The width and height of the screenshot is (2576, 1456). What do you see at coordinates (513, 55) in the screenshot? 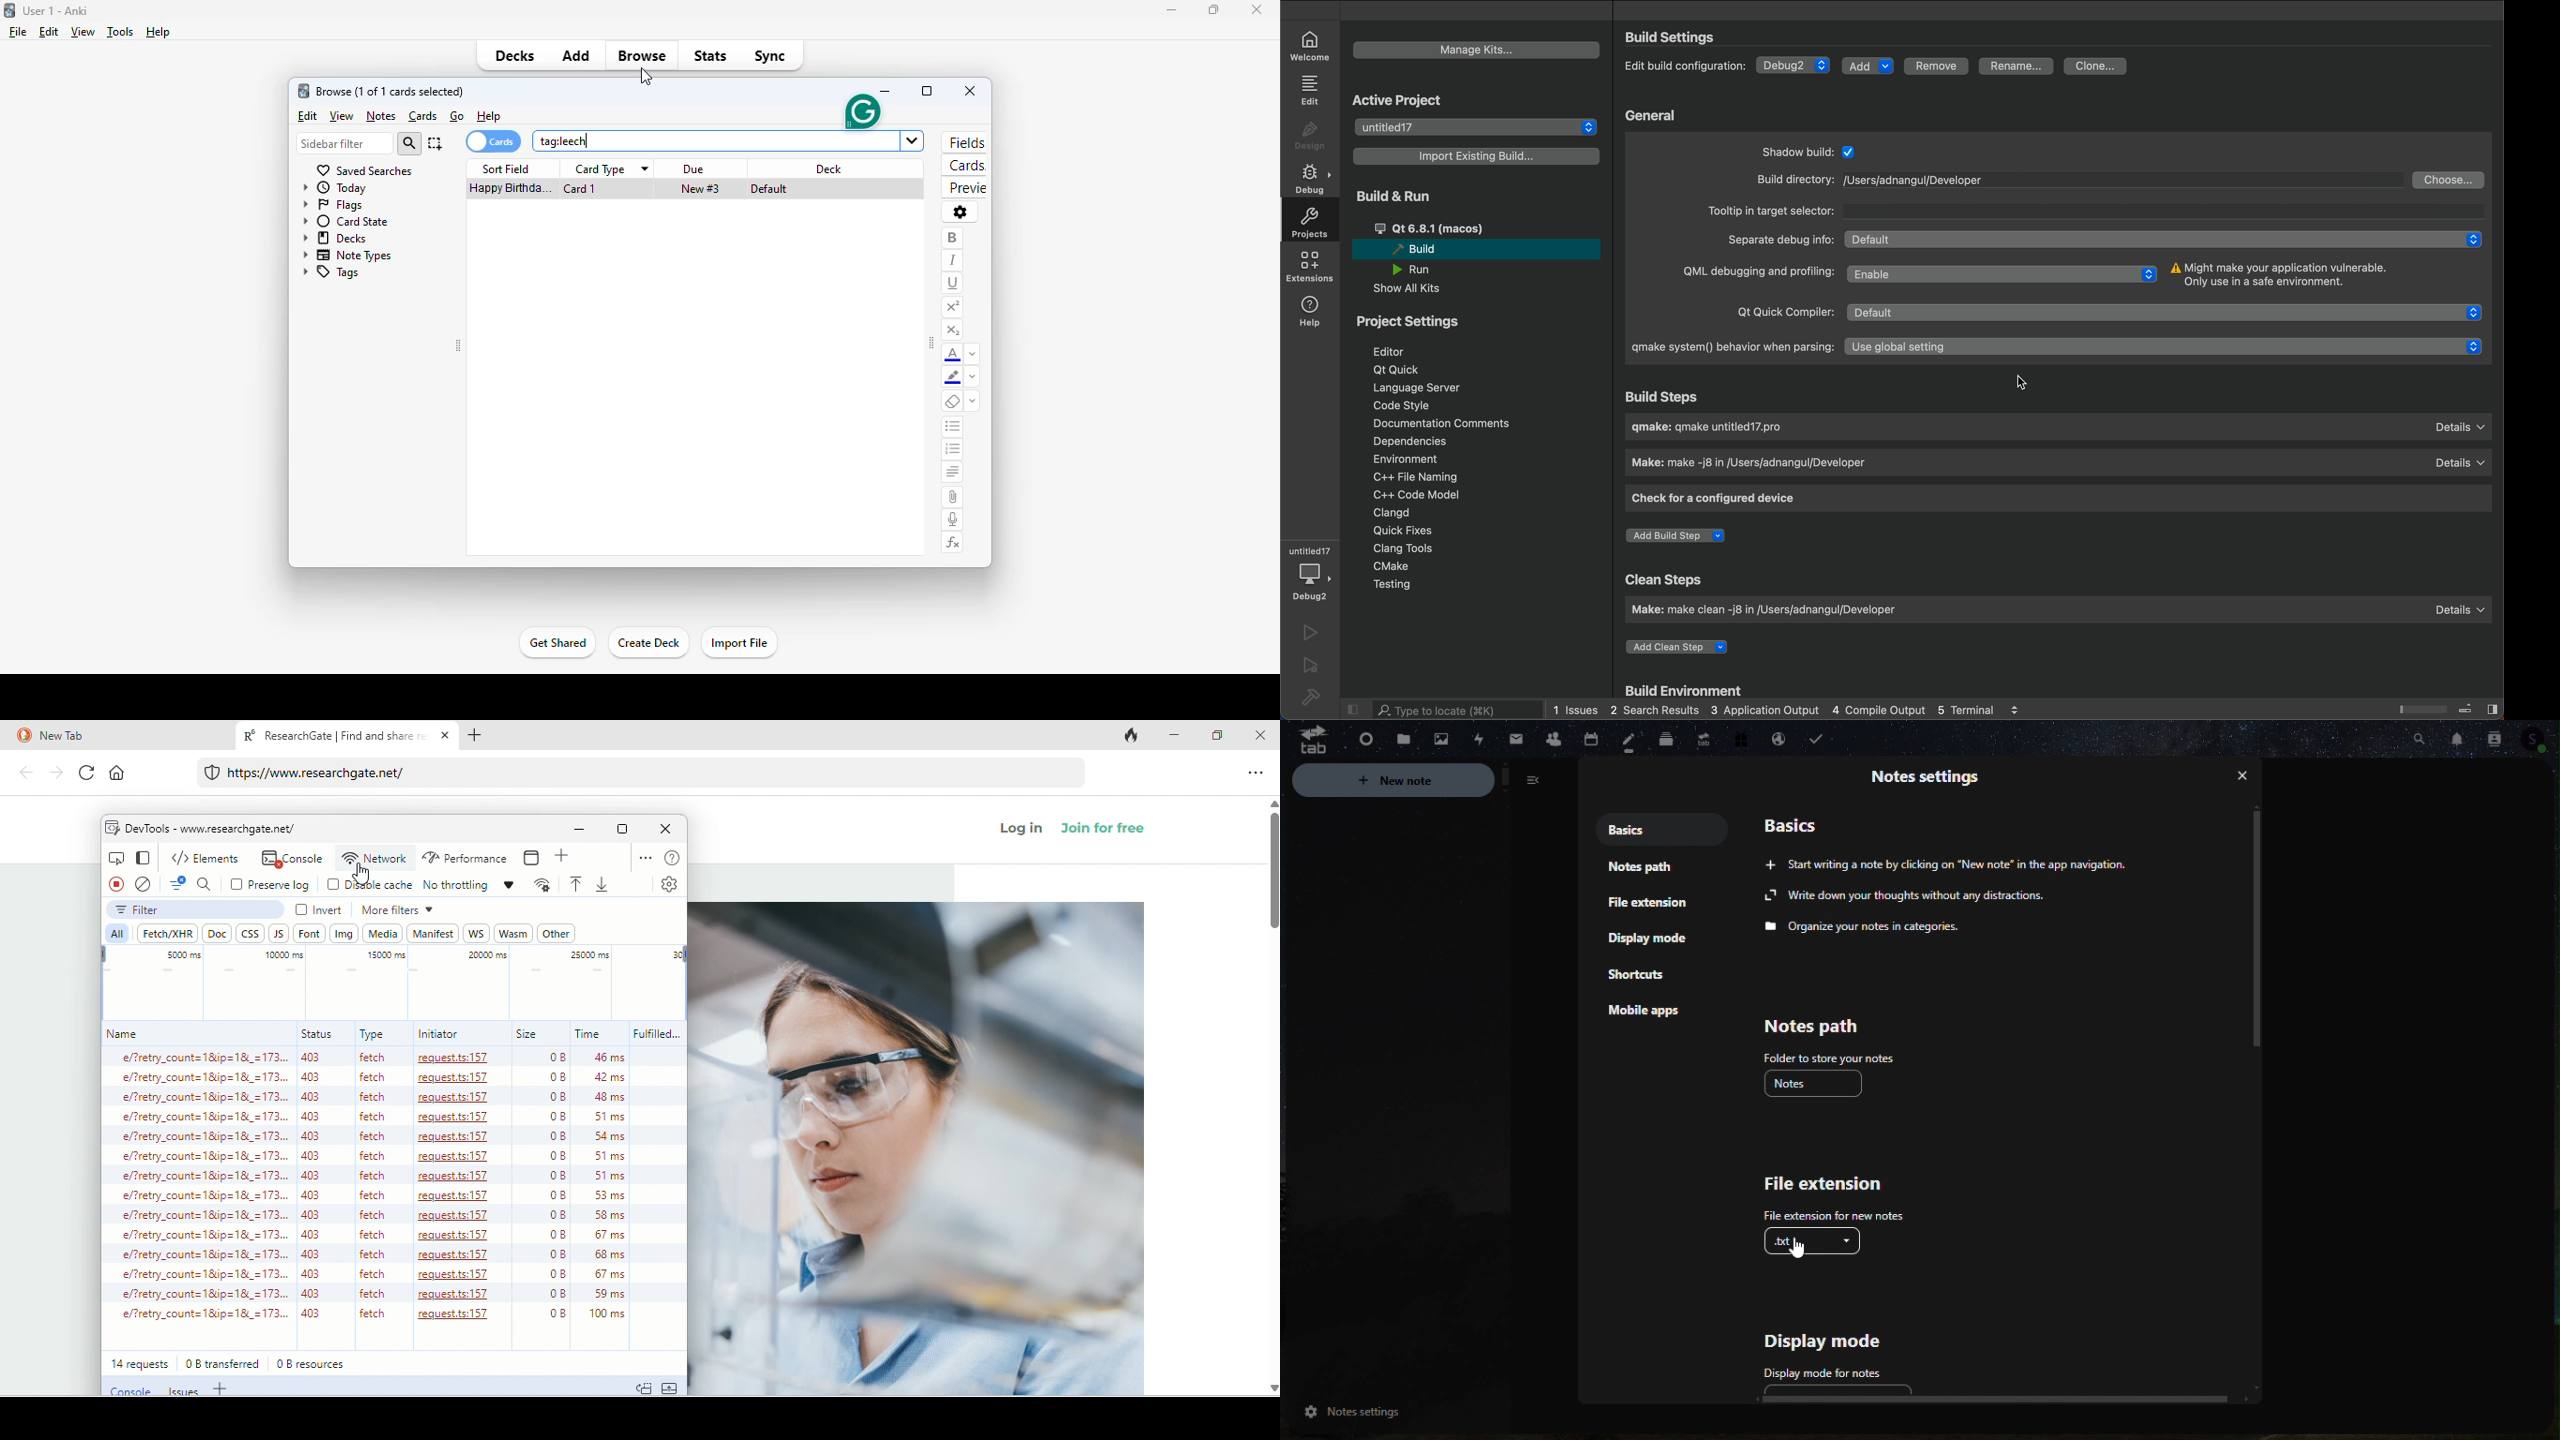
I see `decks` at bounding box center [513, 55].